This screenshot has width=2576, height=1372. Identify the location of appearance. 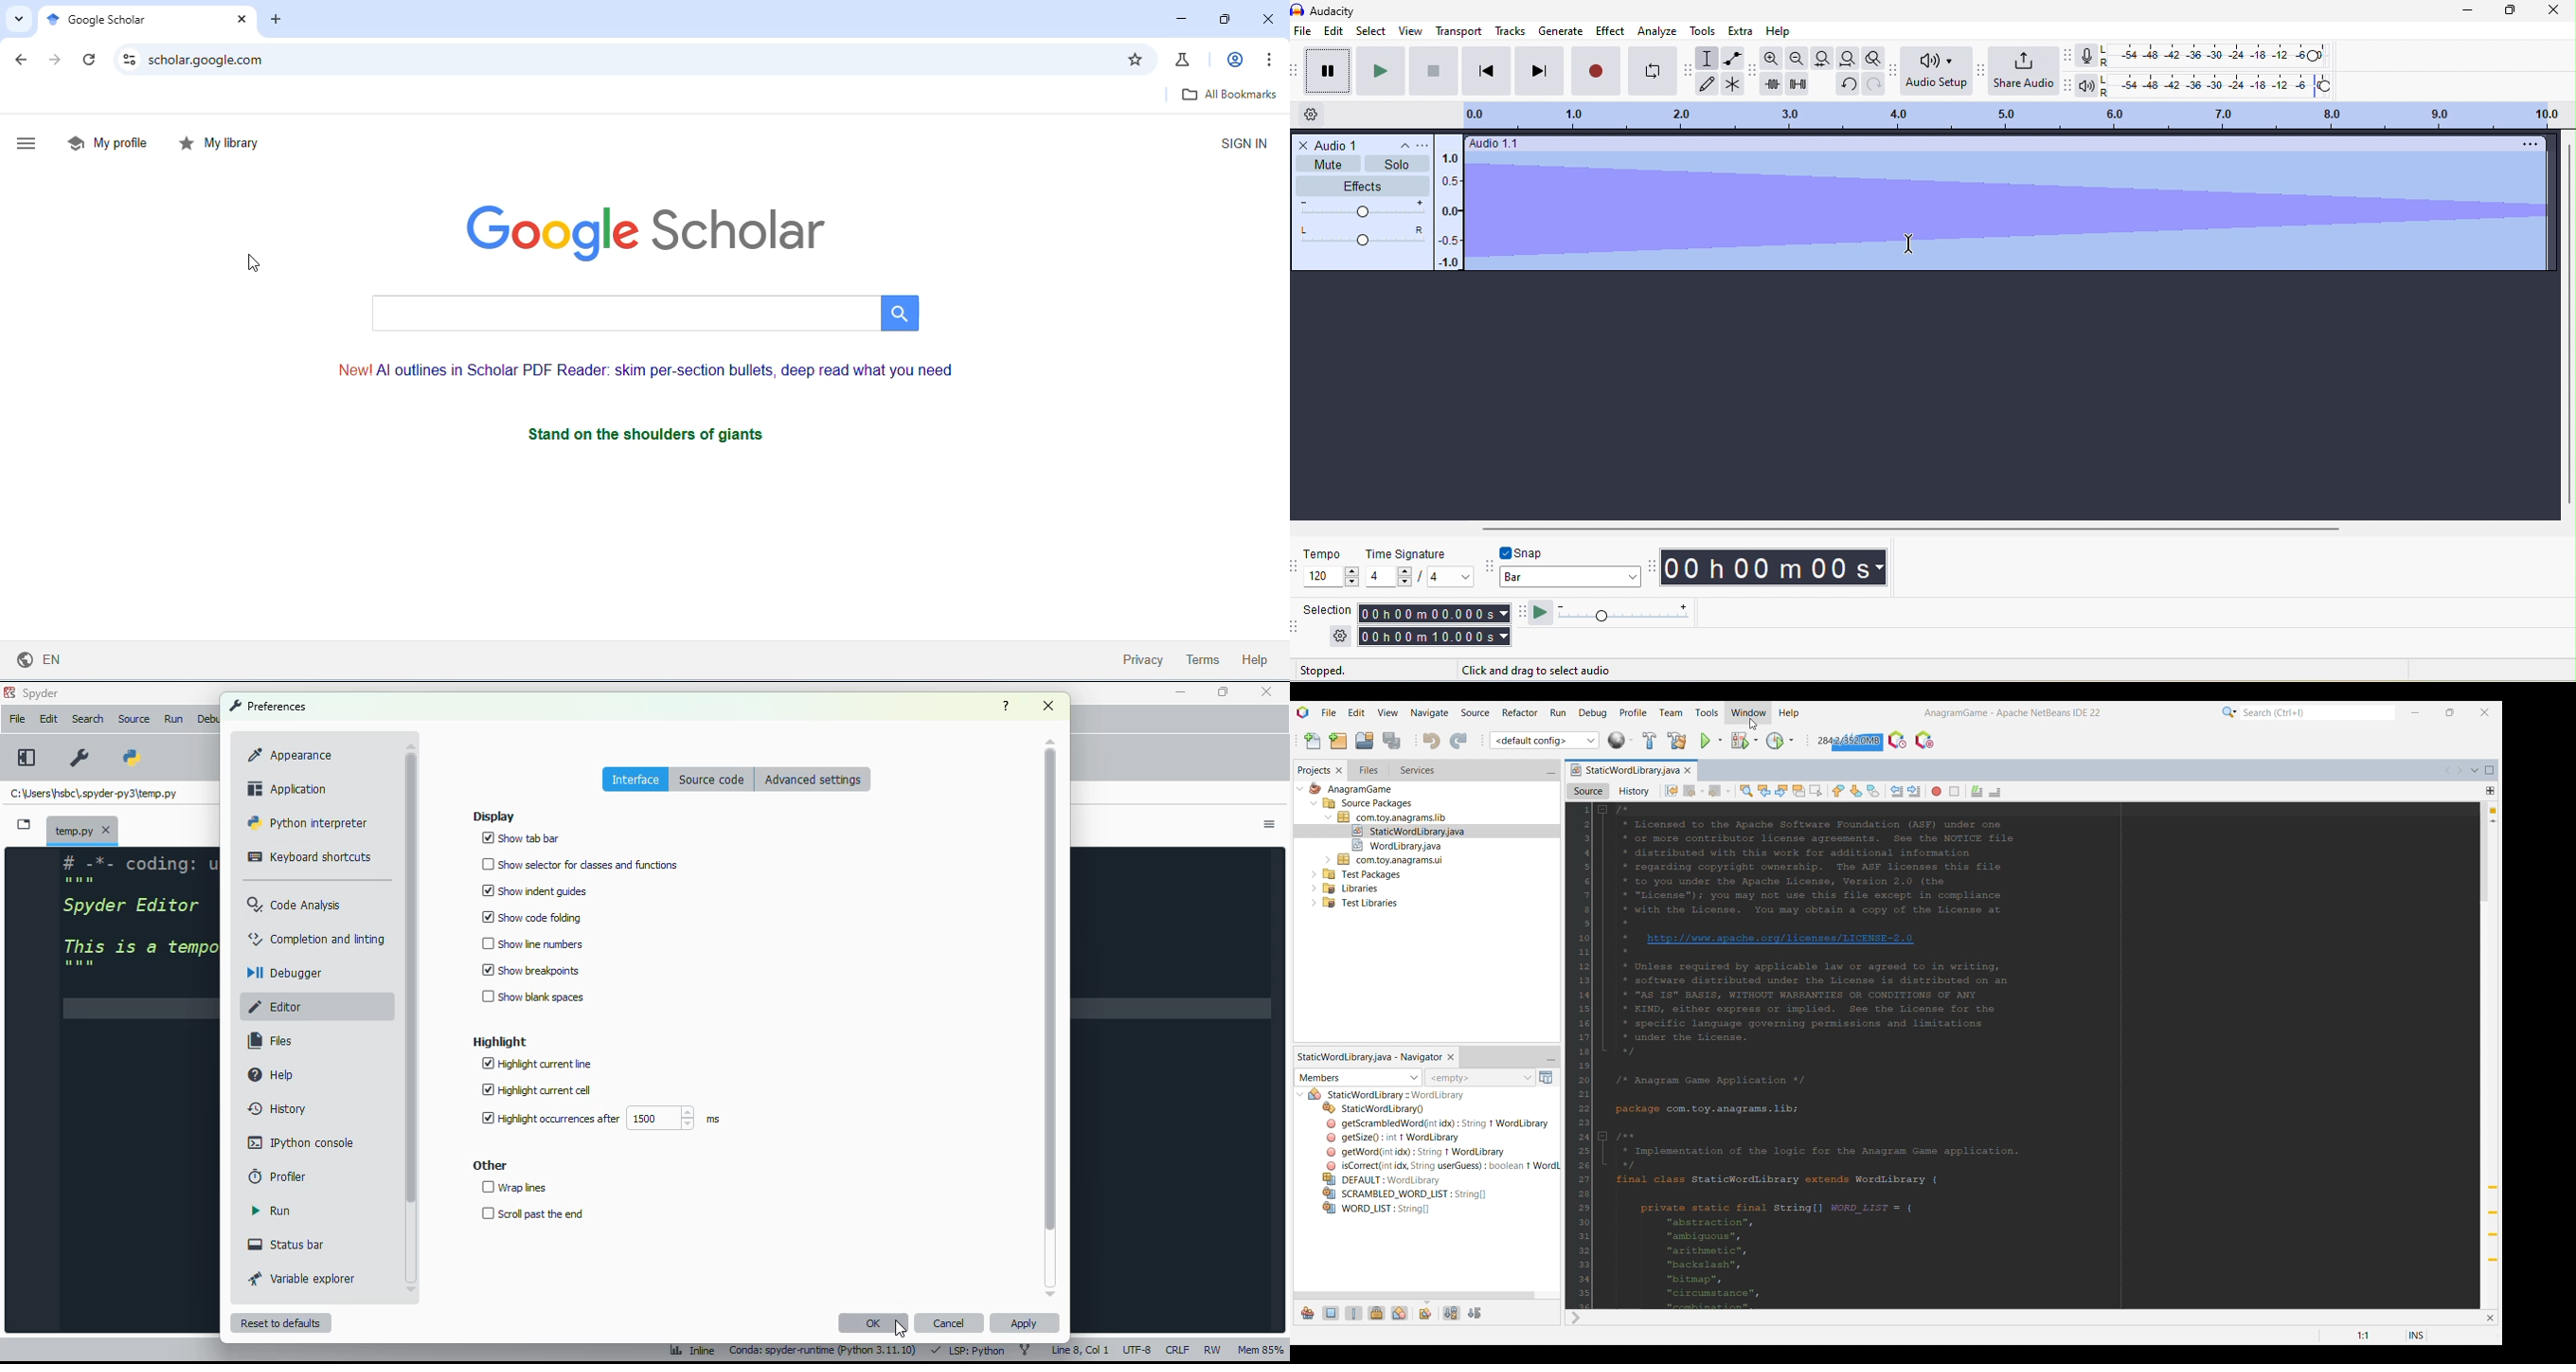
(289, 756).